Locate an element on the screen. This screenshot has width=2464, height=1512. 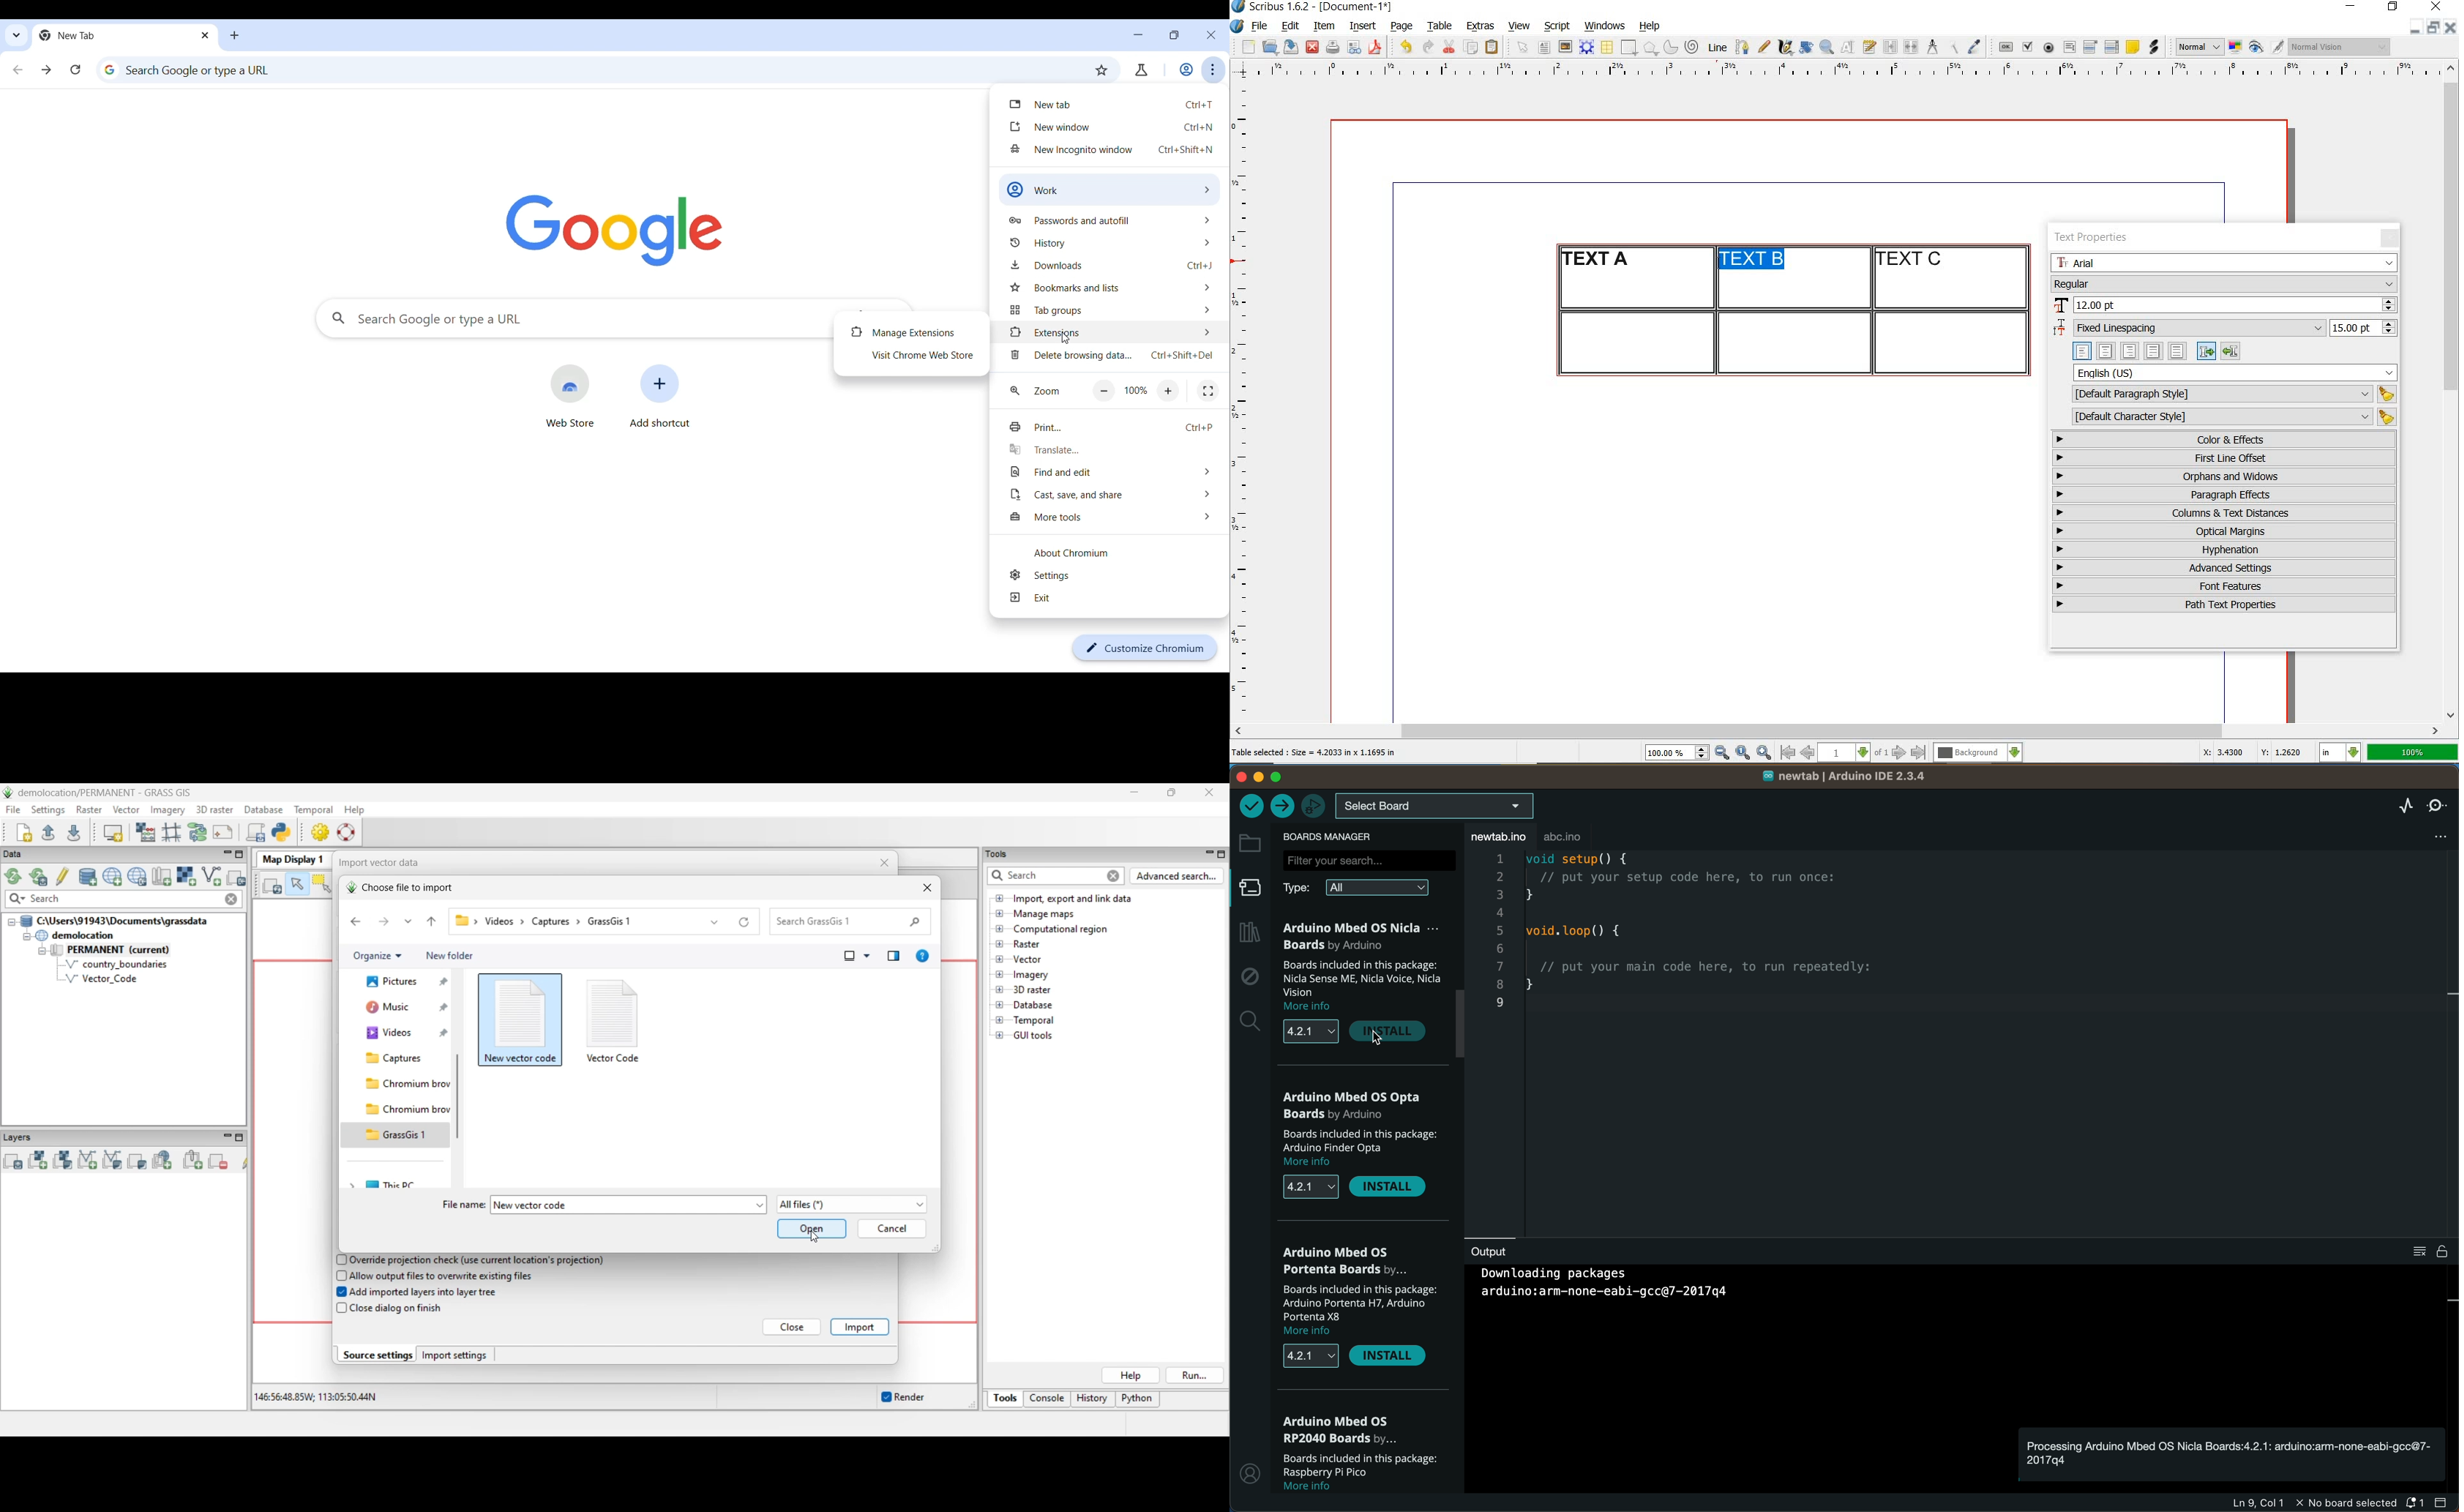
Minimize is located at coordinates (1139, 35).